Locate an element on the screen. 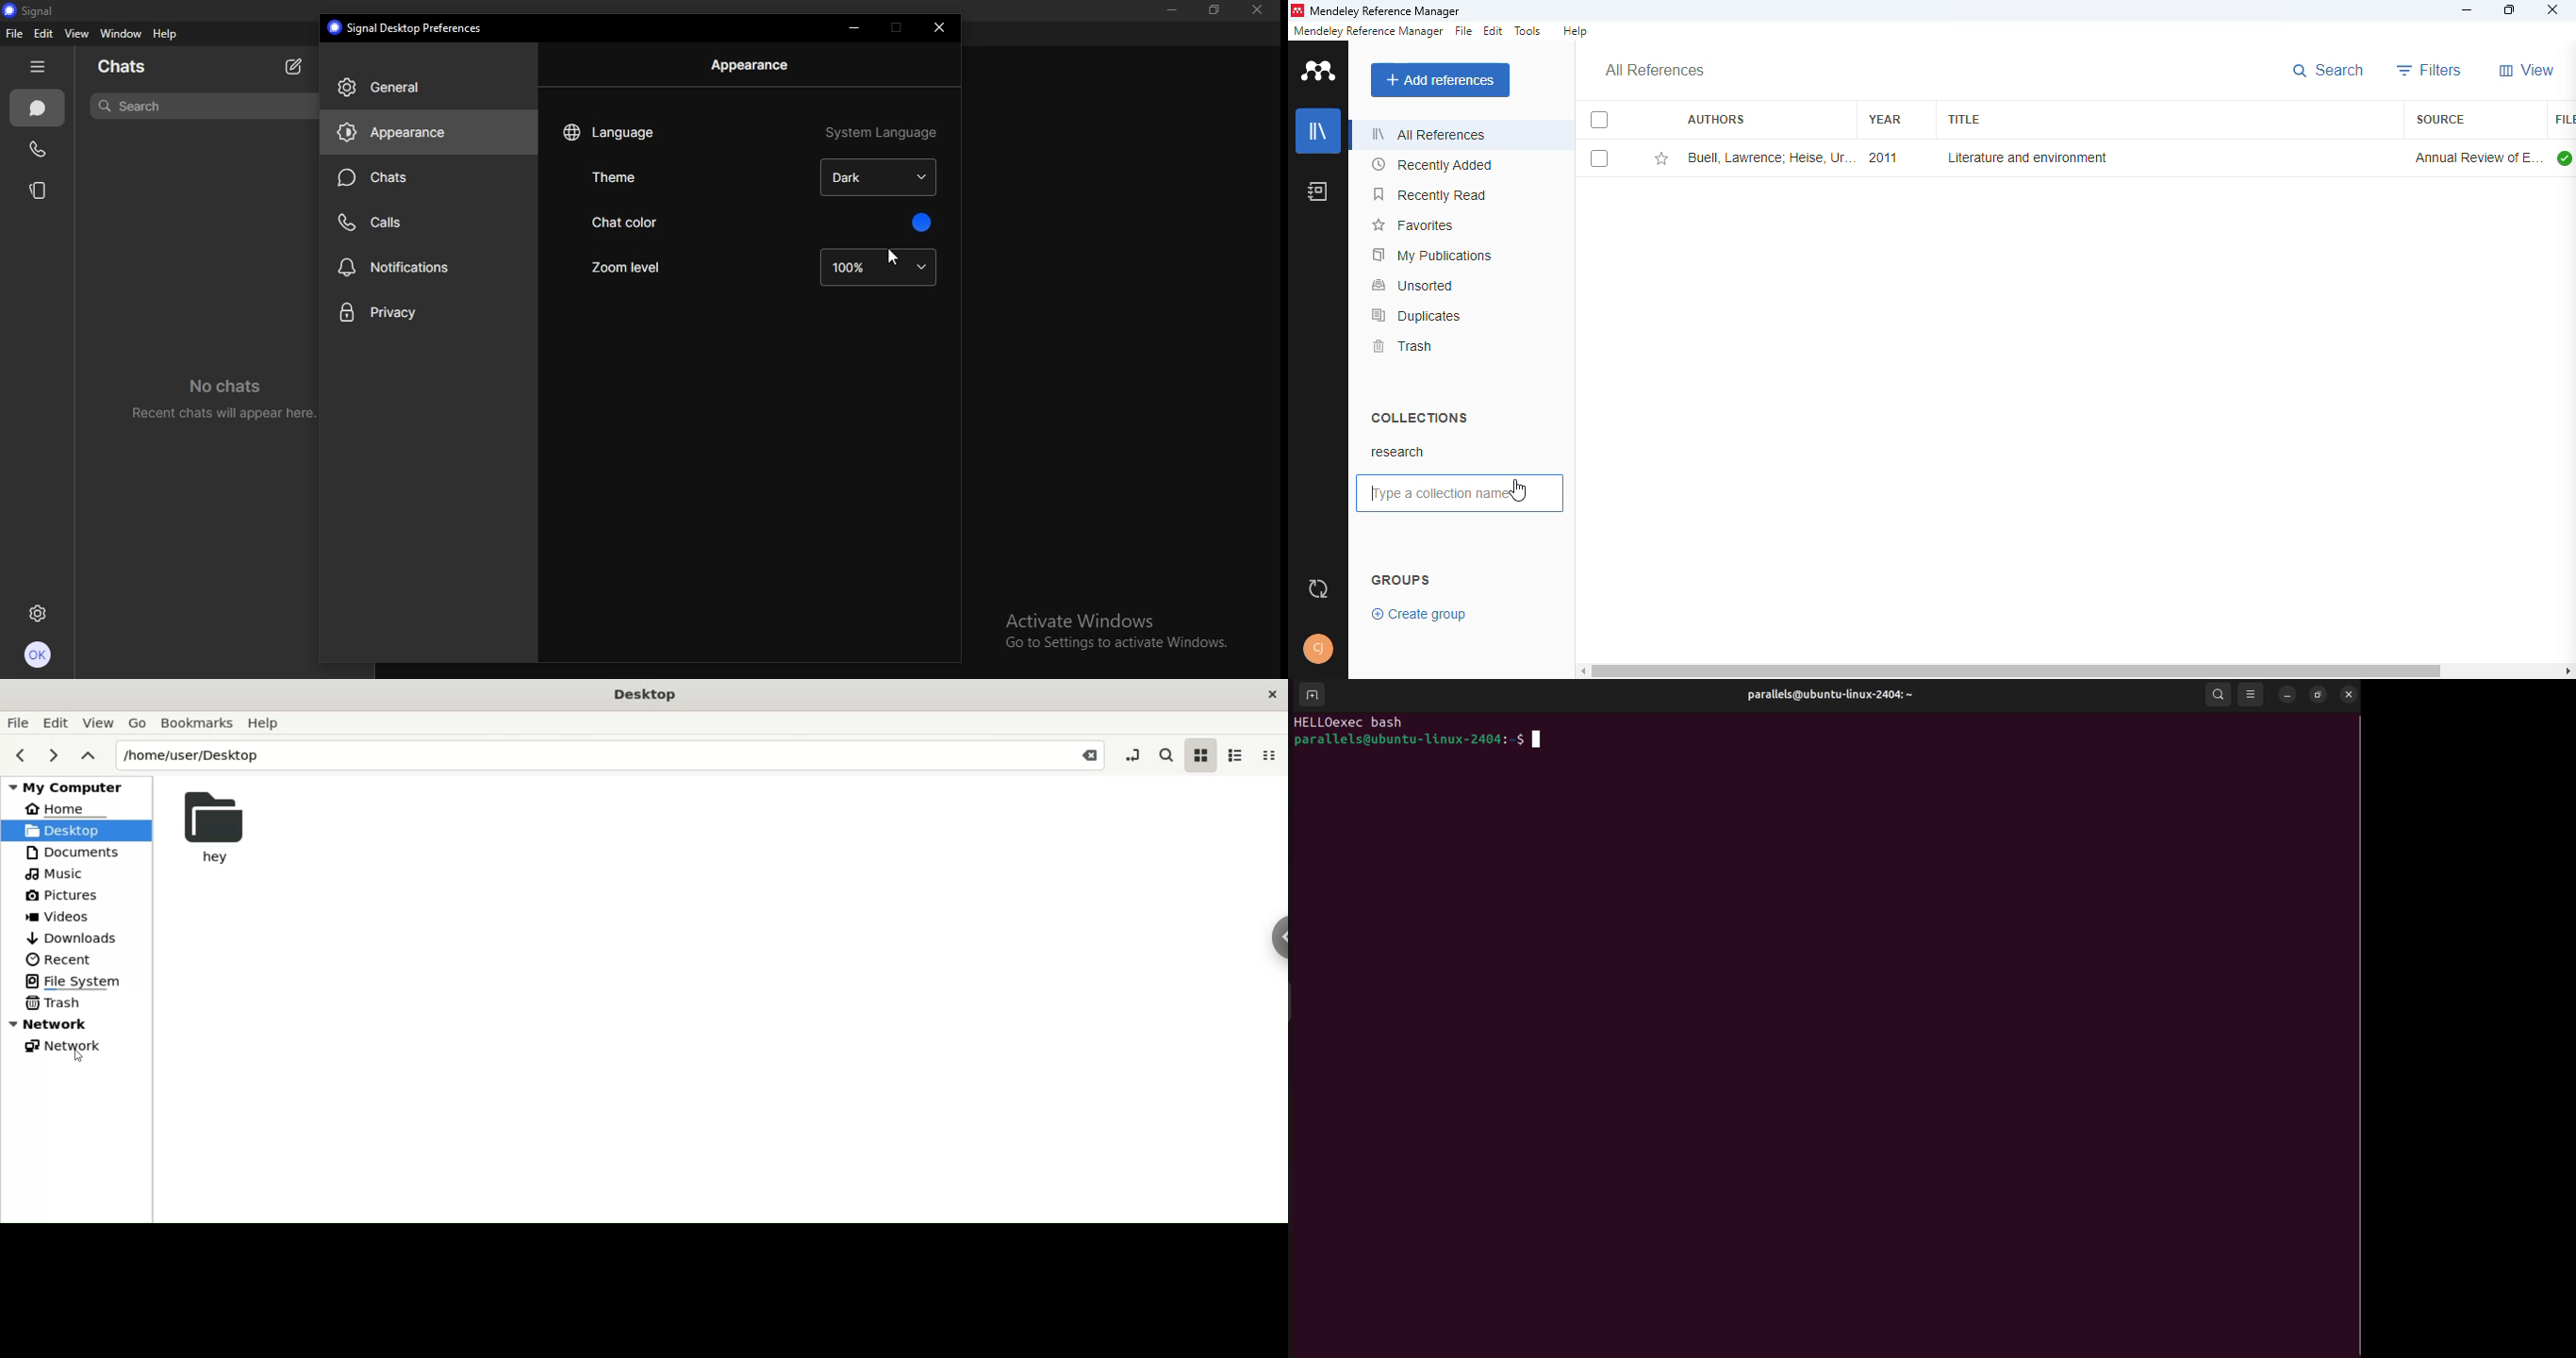  view options is located at coordinates (2251, 694).